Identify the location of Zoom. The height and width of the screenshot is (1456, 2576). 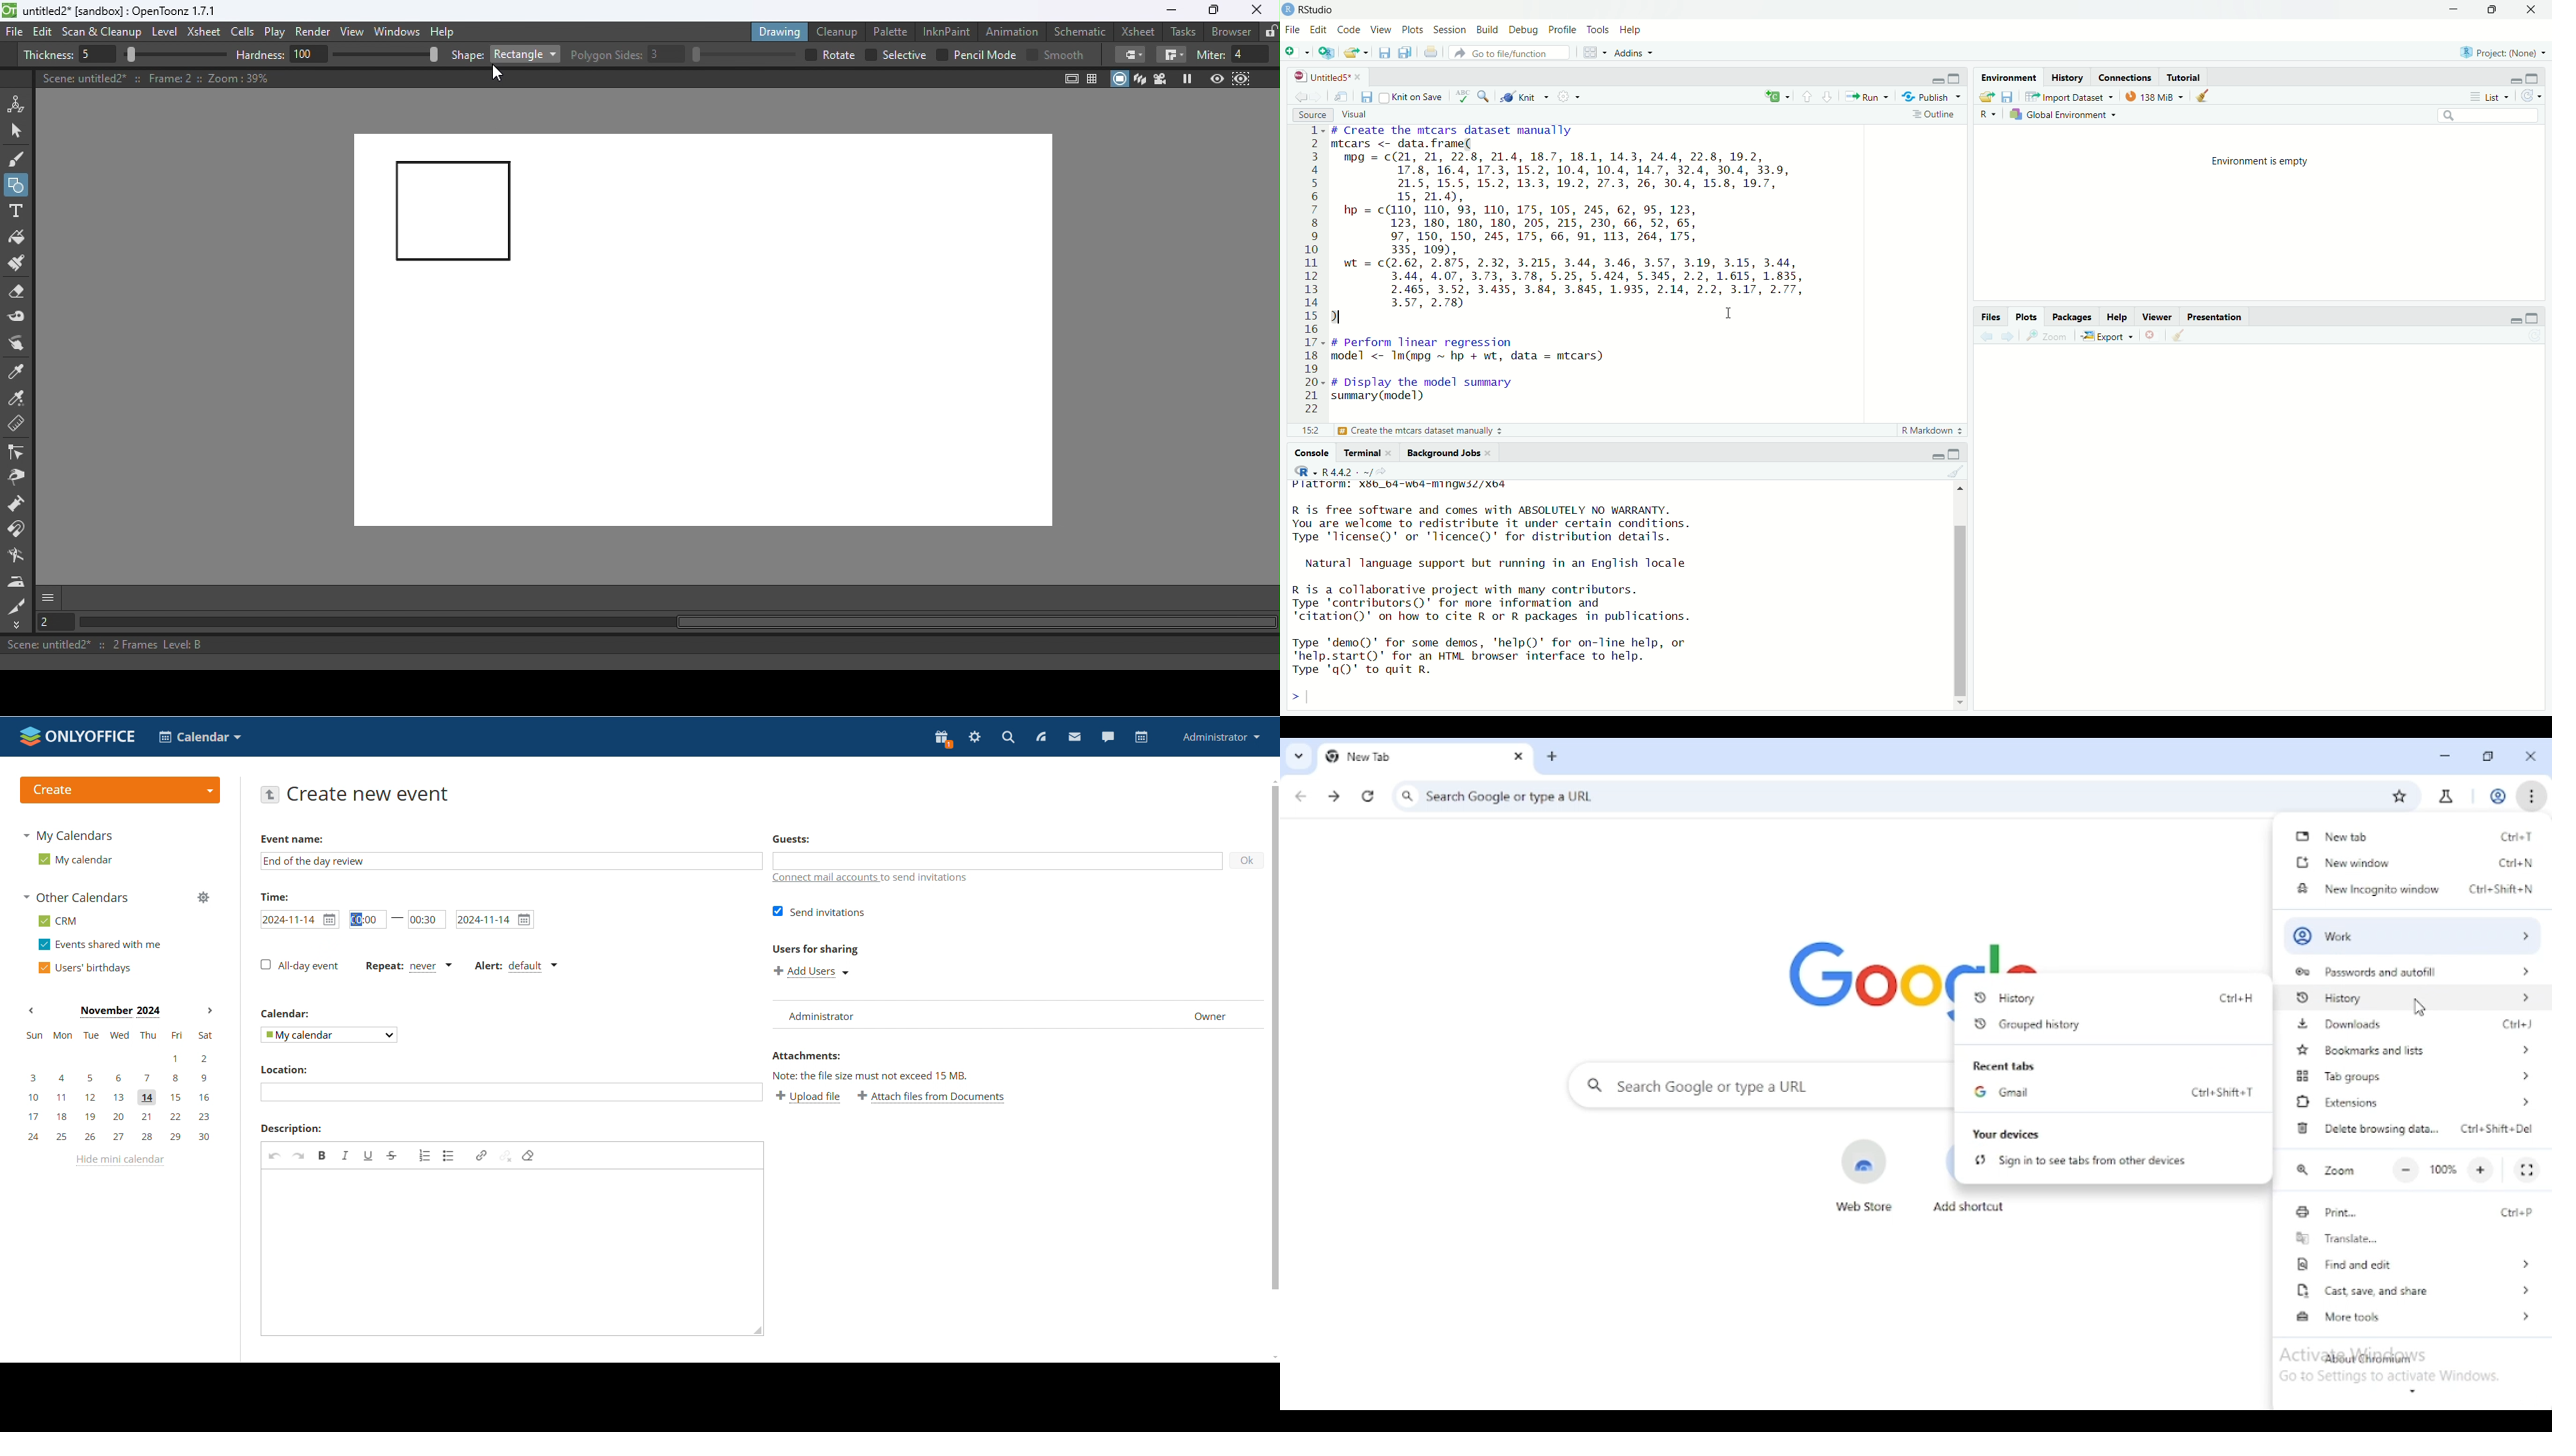
(2051, 336).